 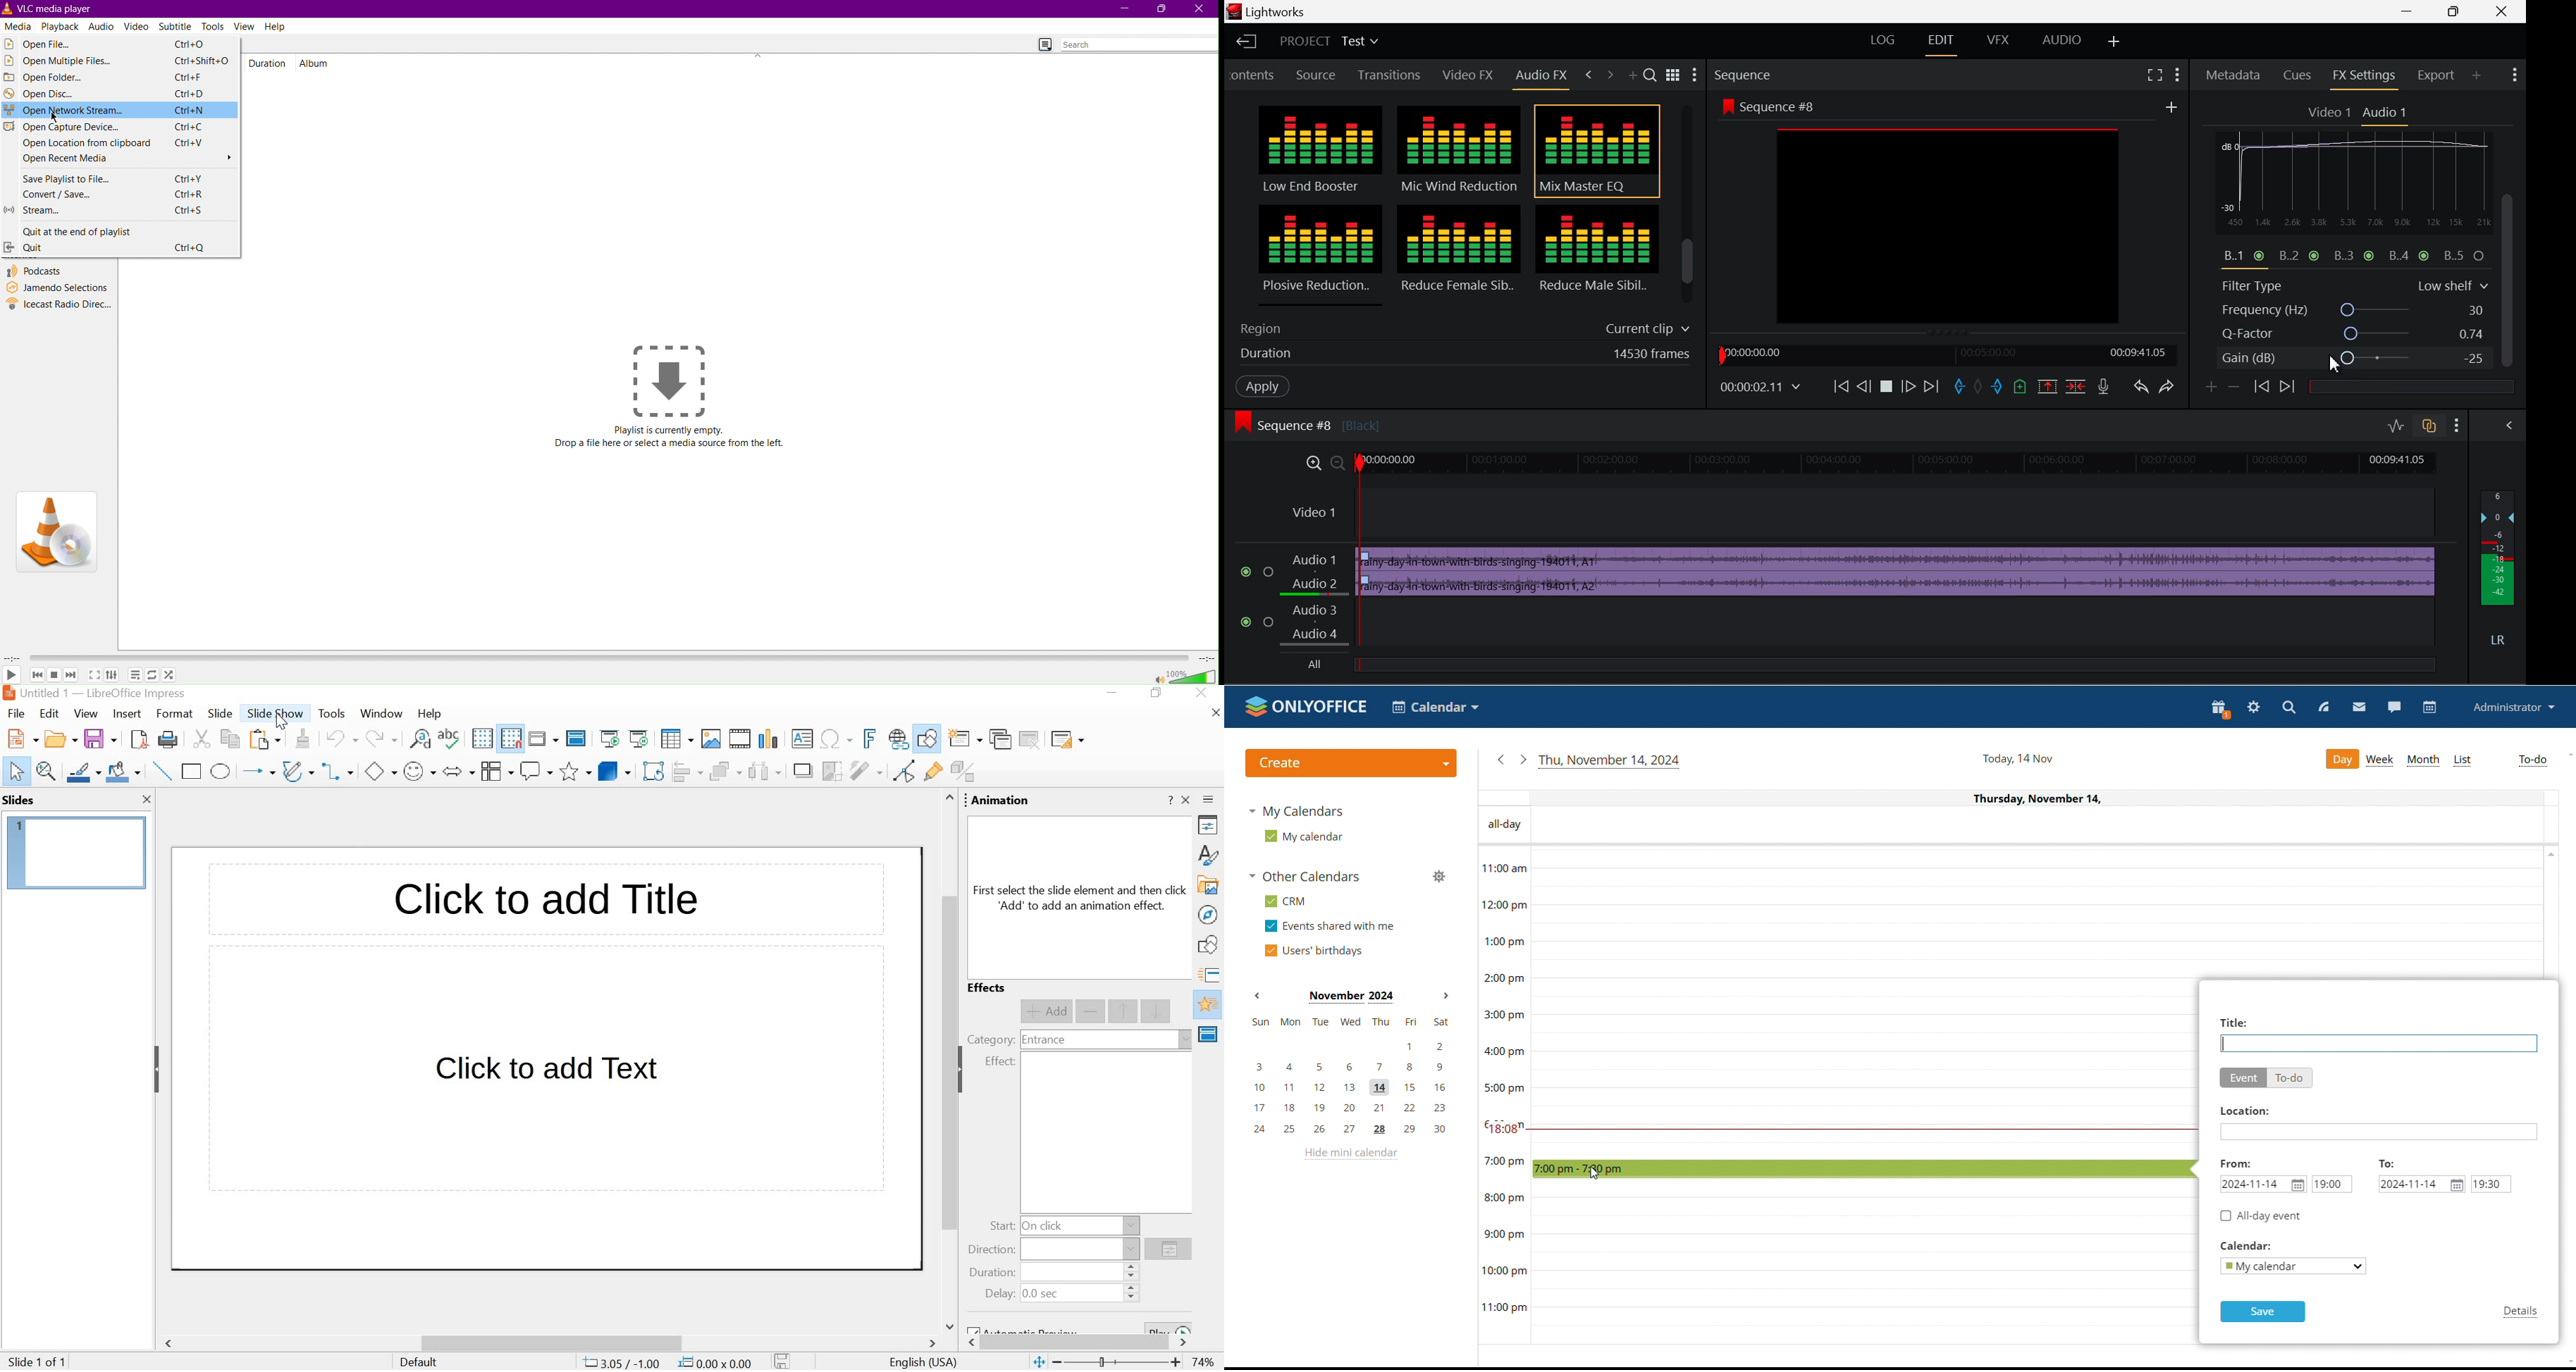 What do you see at coordinates (331, 714) in the screenshot?
I see `tools menu` at bounding box center [331, 714].